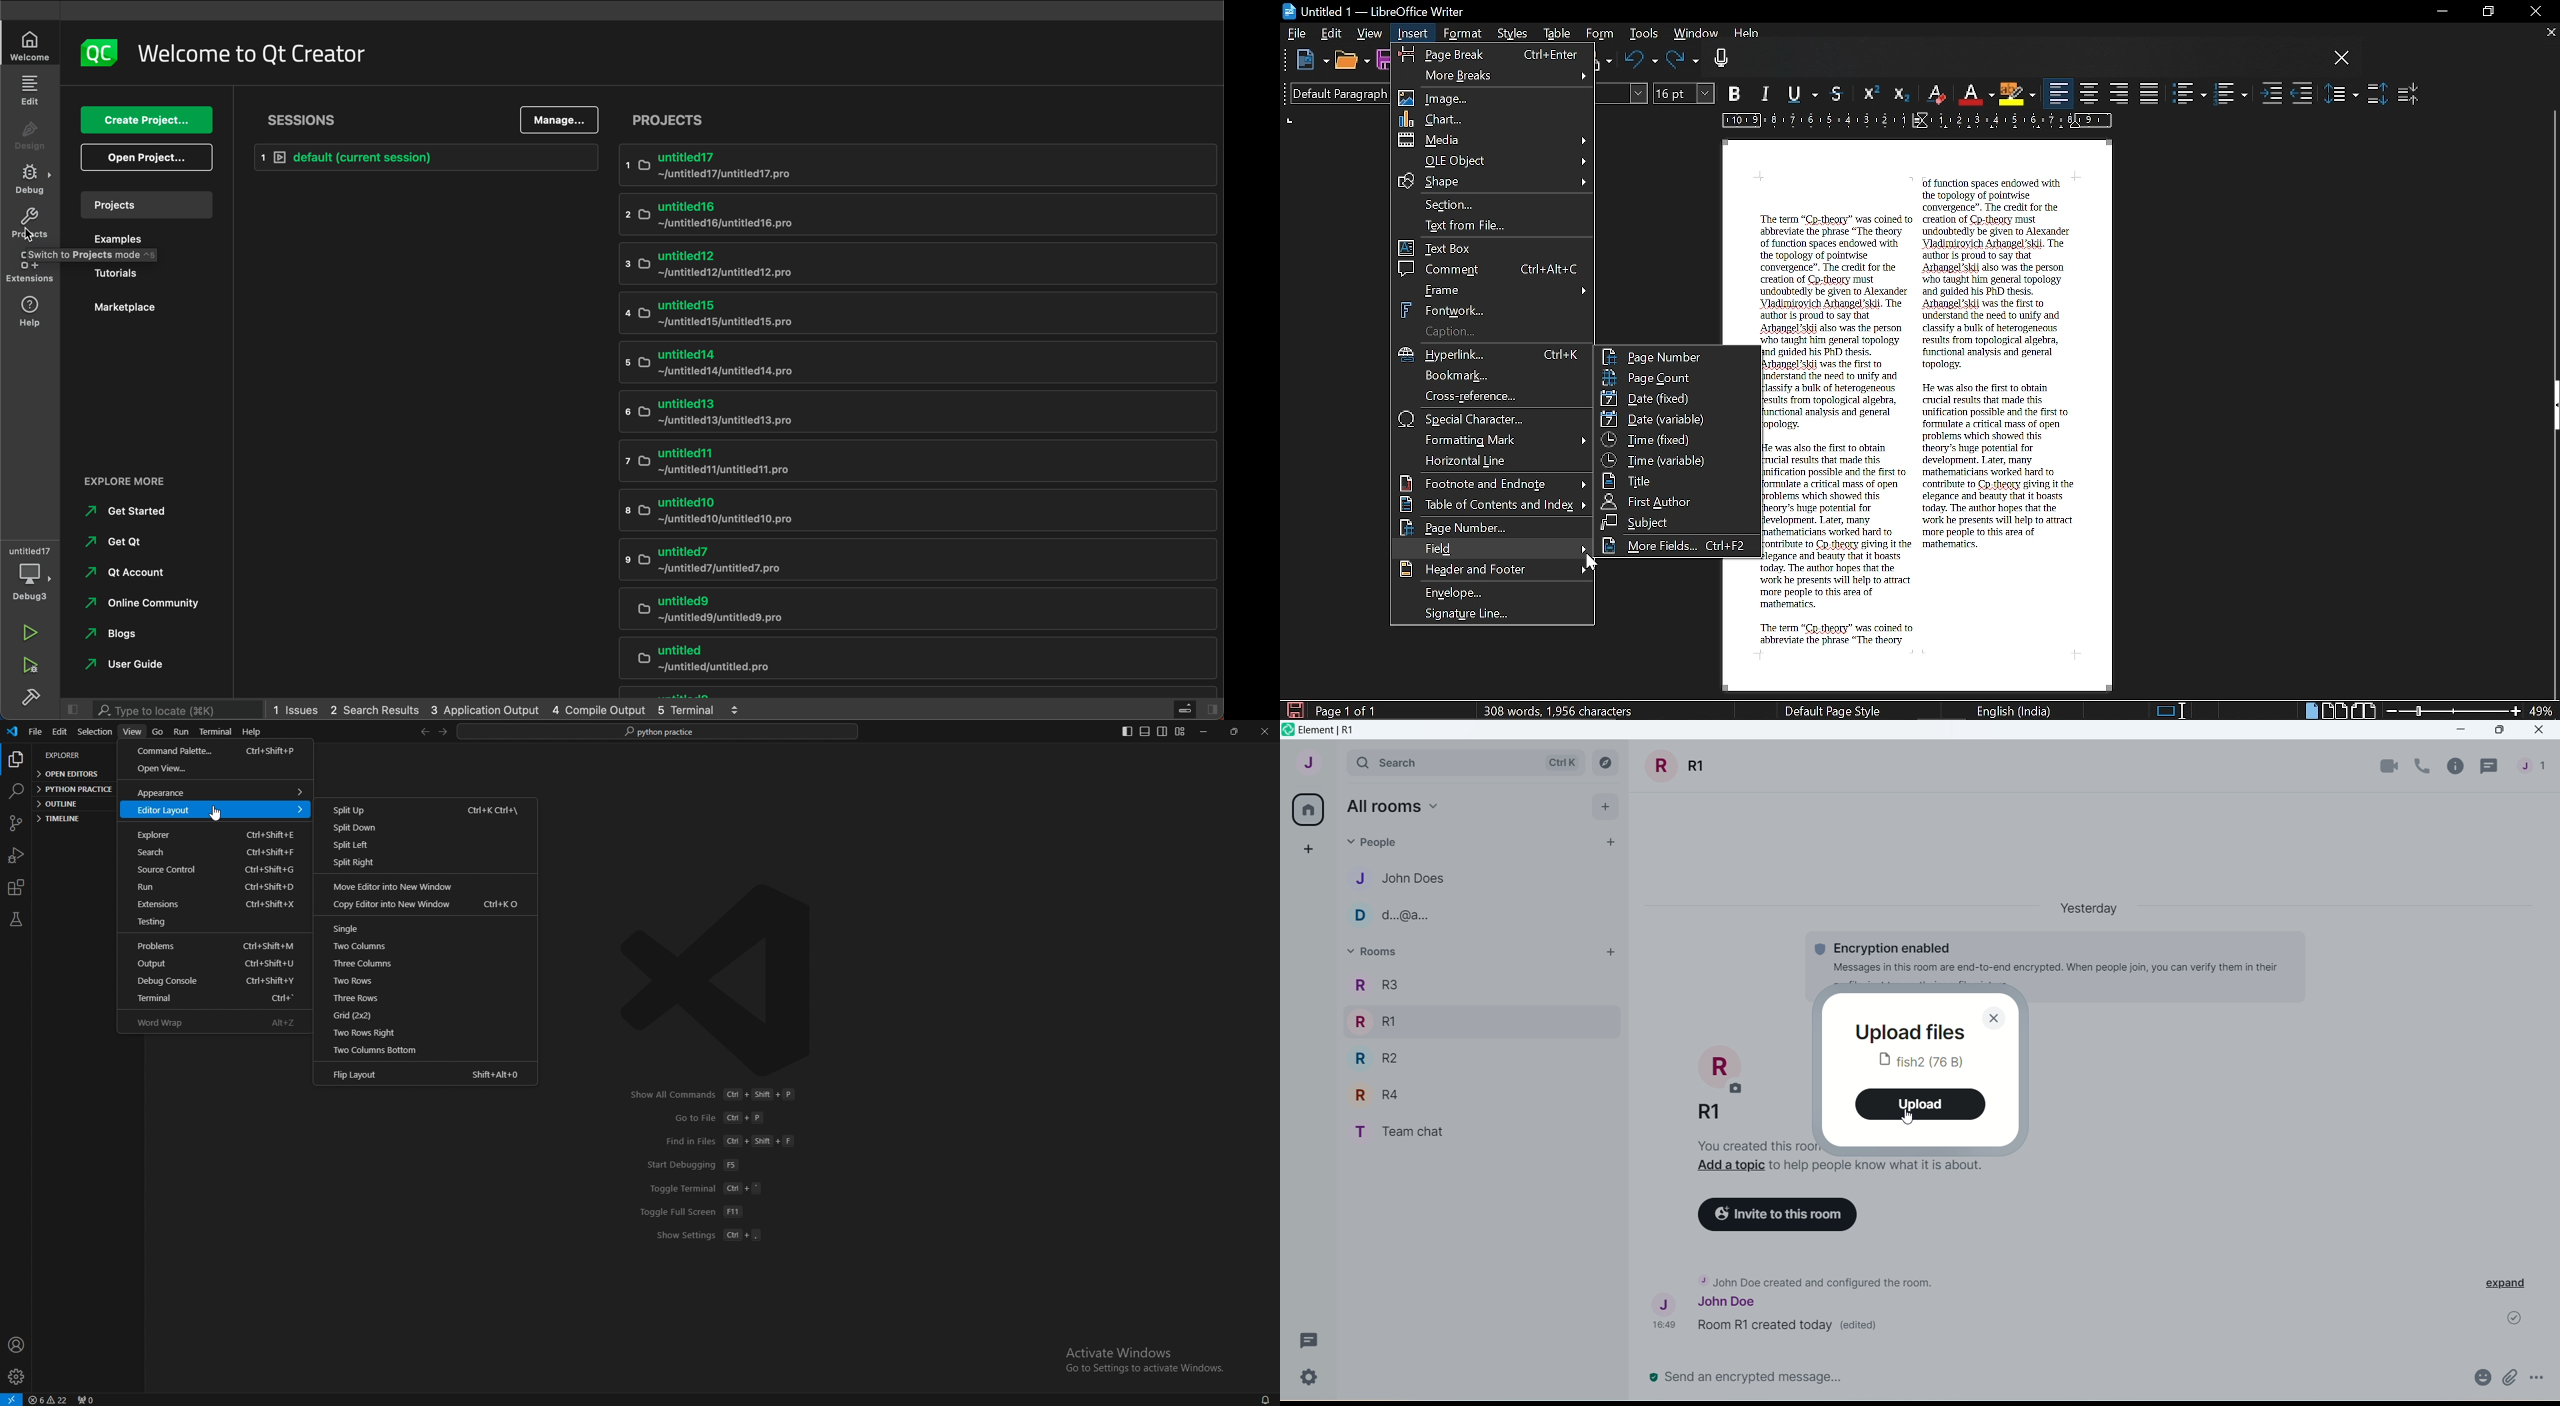 This screenshot has height=1428, width=2576. What do you see at coordinates (1341, 730) in the screenshot?
I see `element | R1` at bounding box center [1341, 730].